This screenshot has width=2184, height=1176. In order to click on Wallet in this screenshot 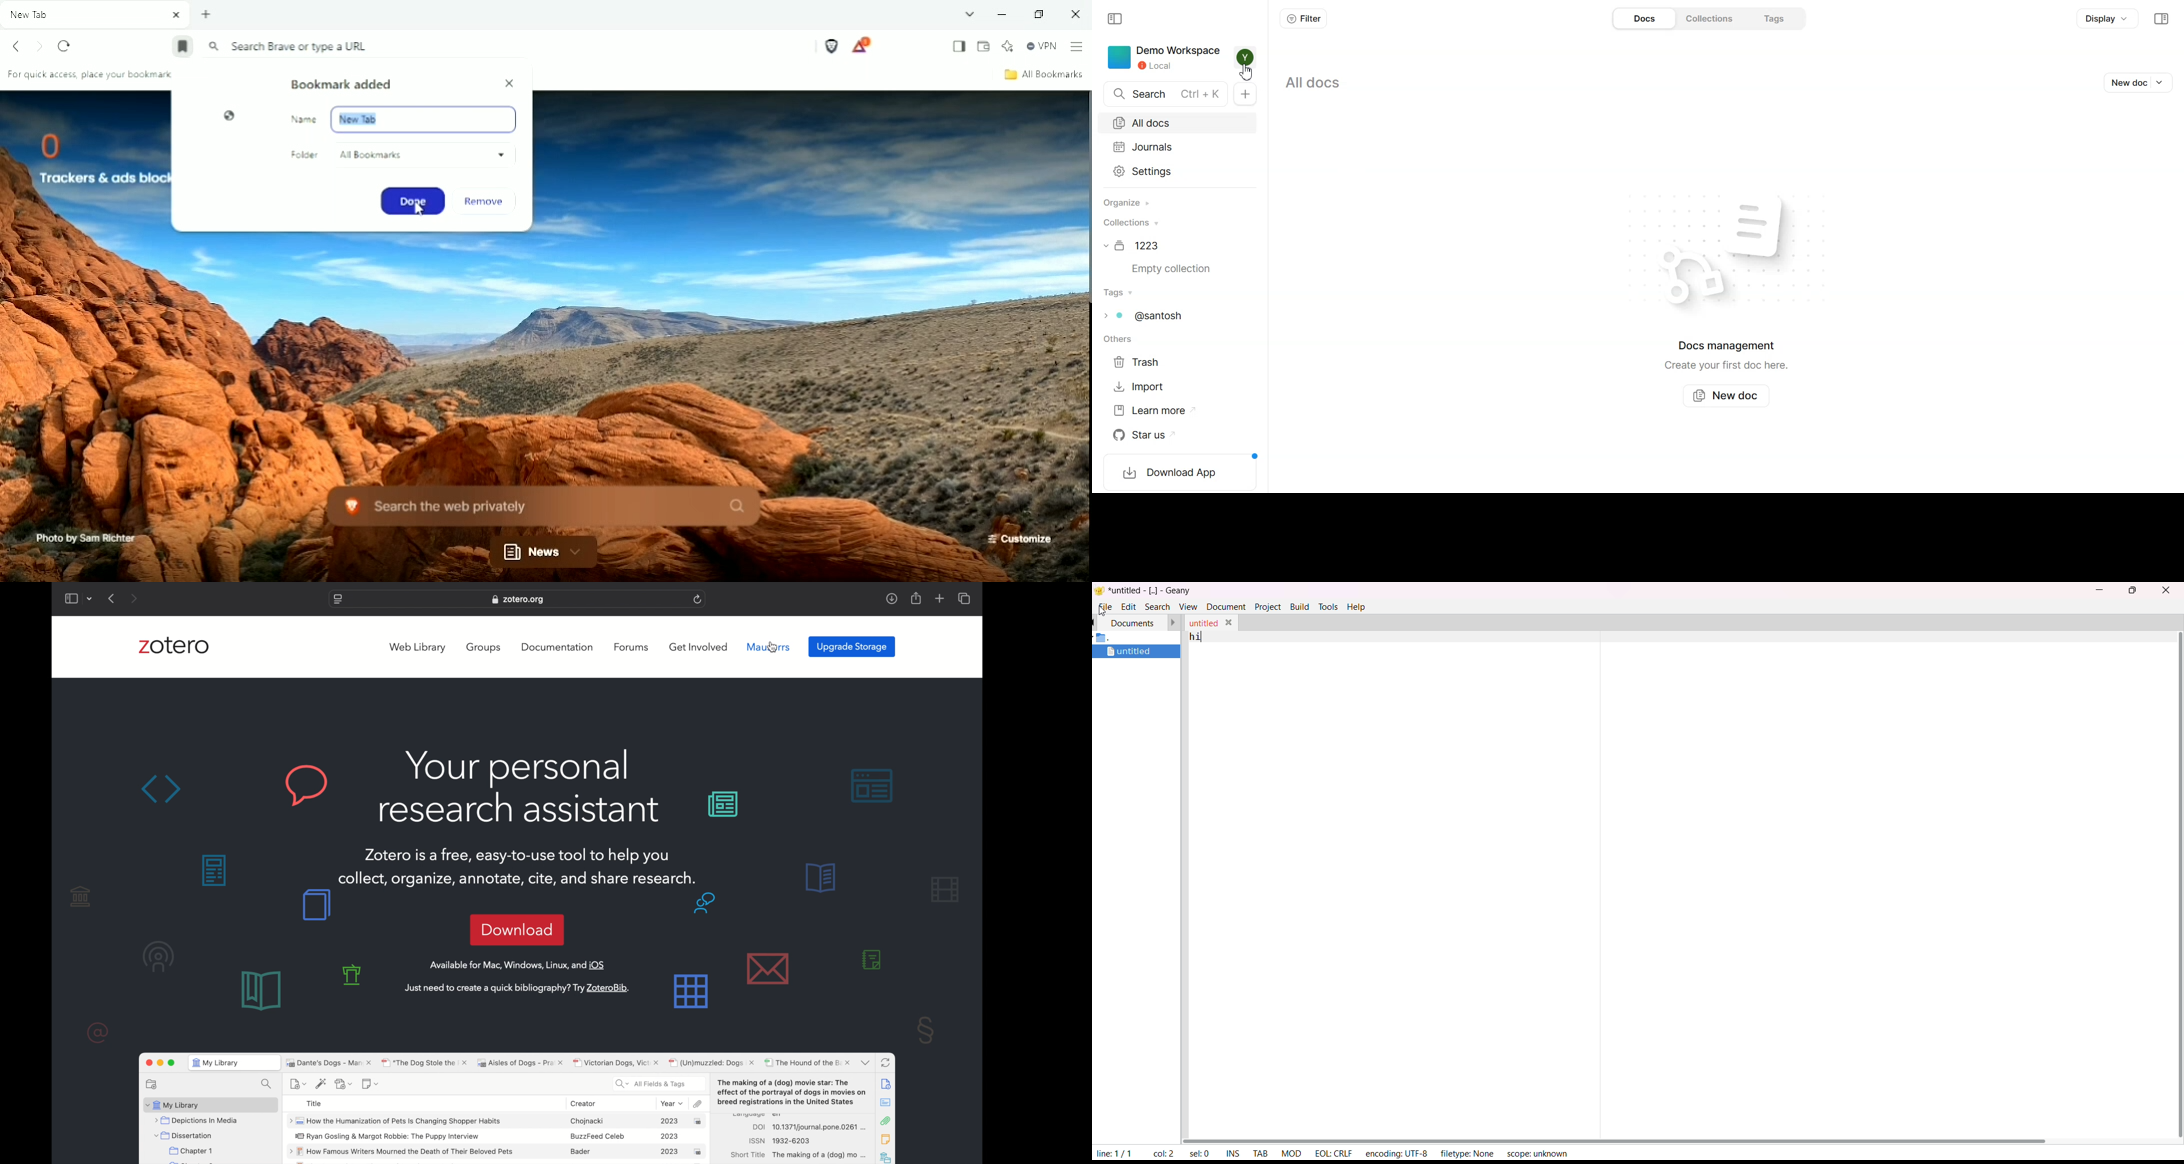, I will do `click(984, 46)`.